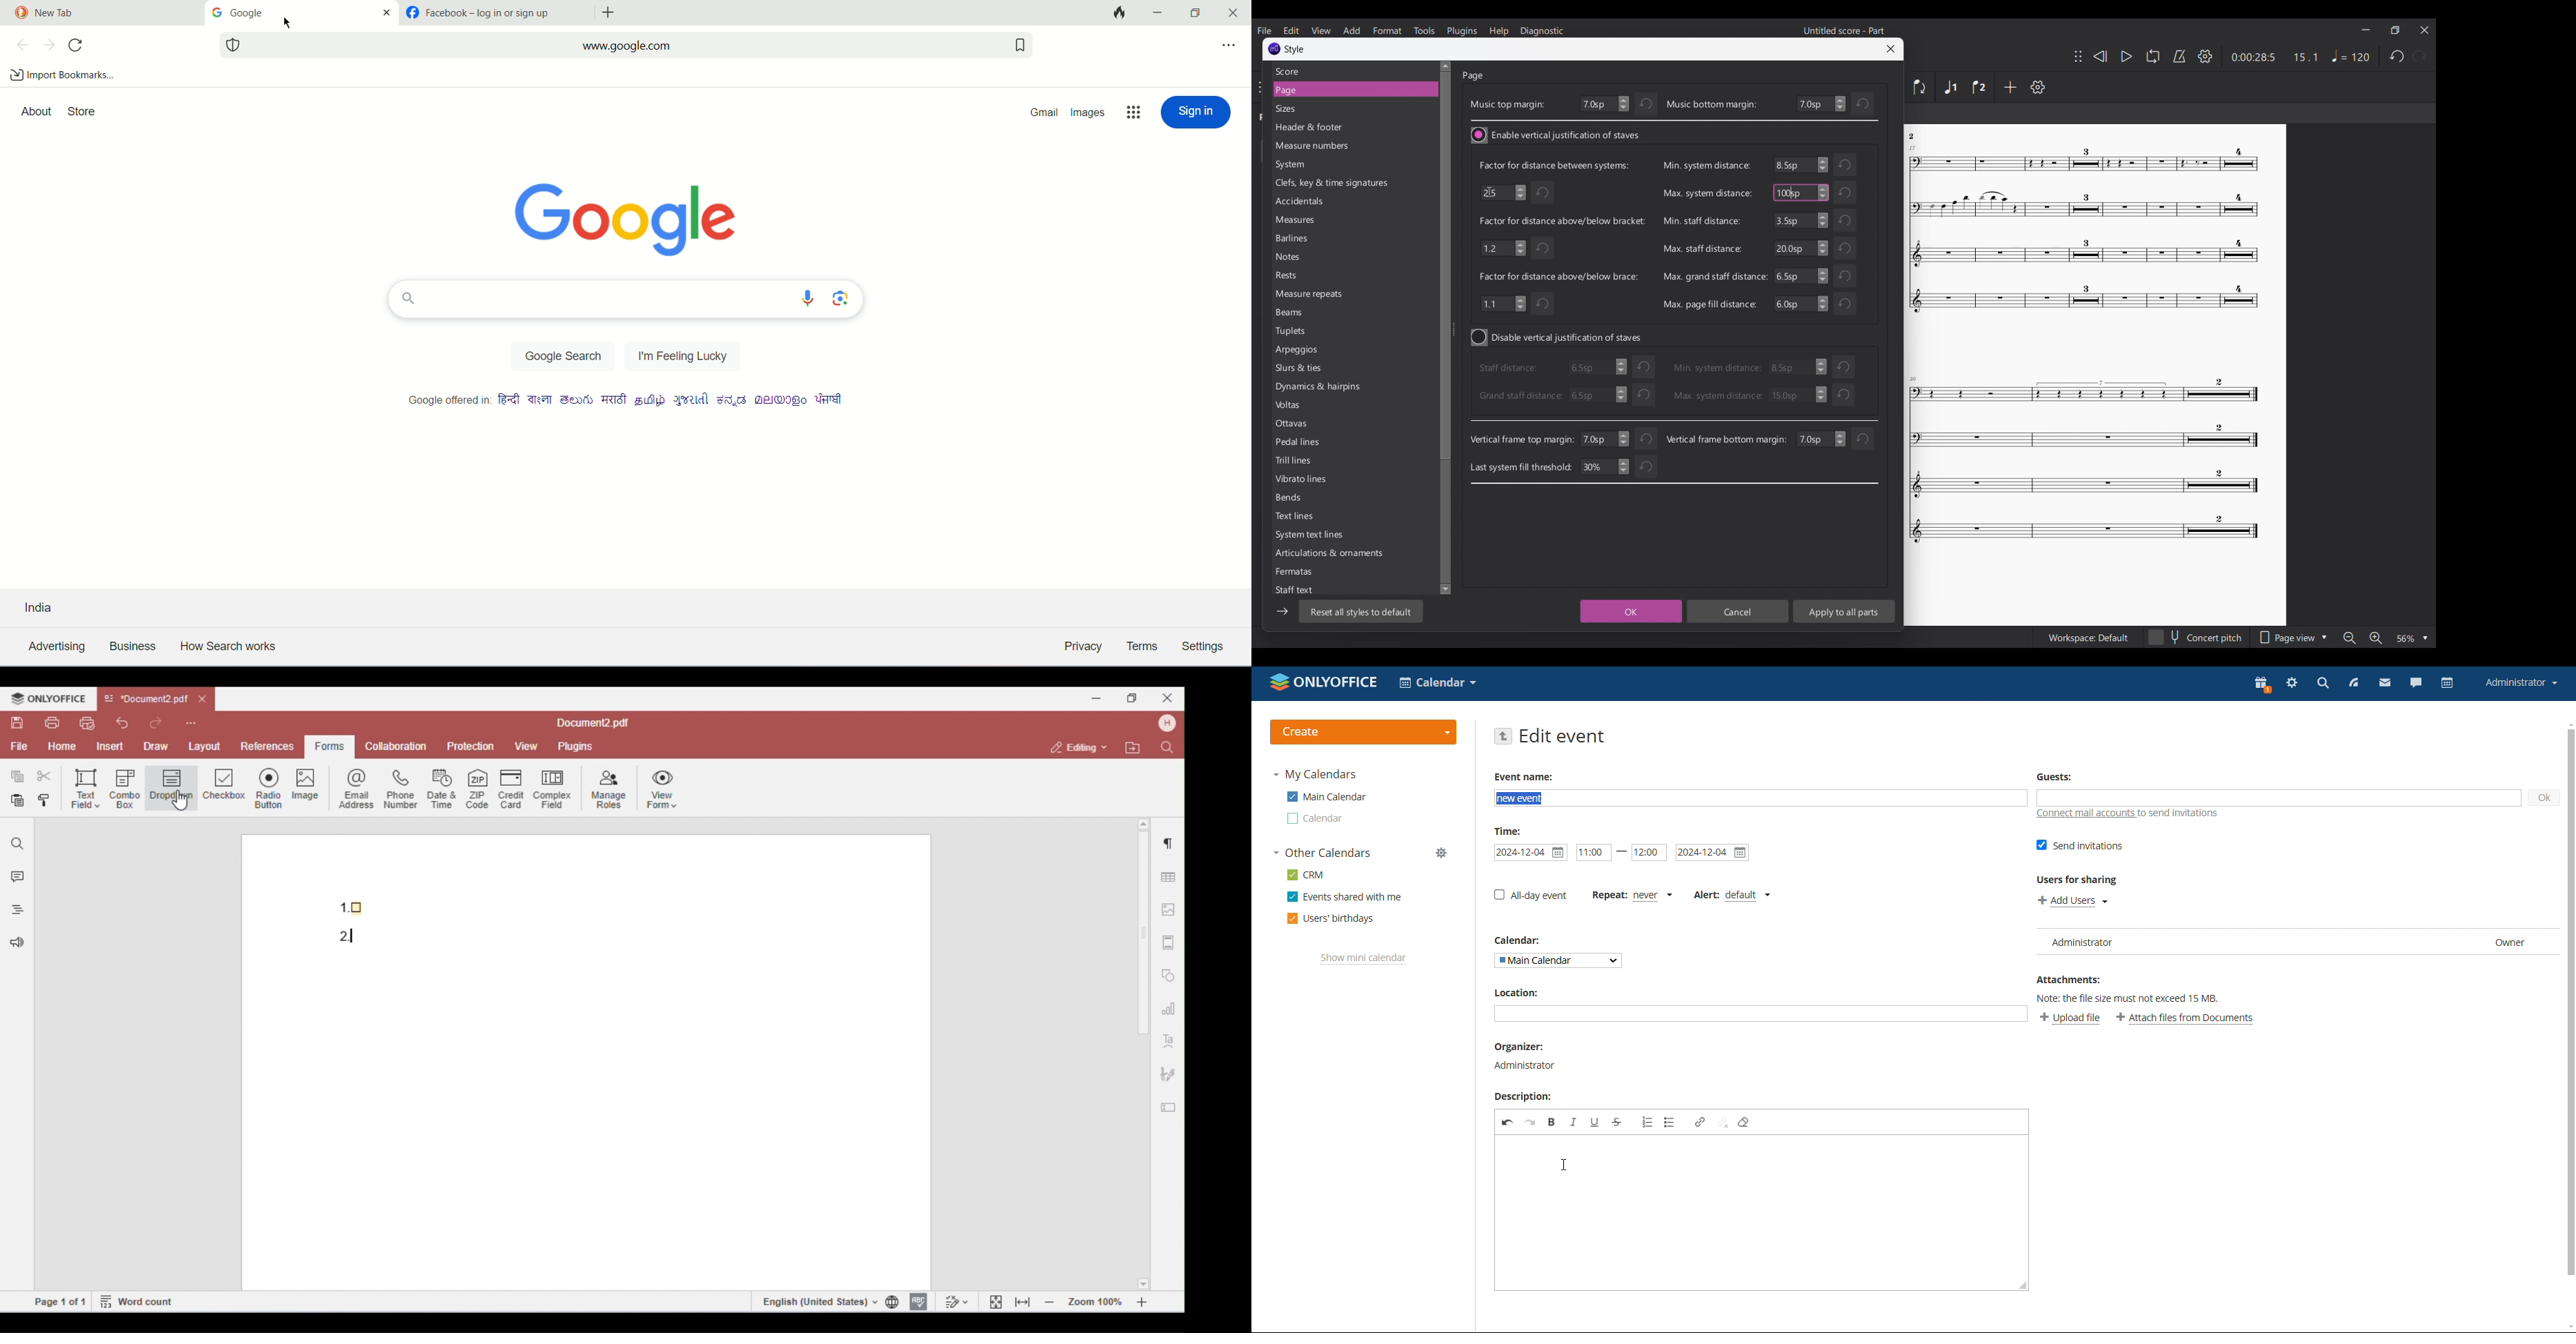 Image resolution: width=2576 pixels, height=1344 pixels. I want to click on 6.5sp, so click(1802, 276).